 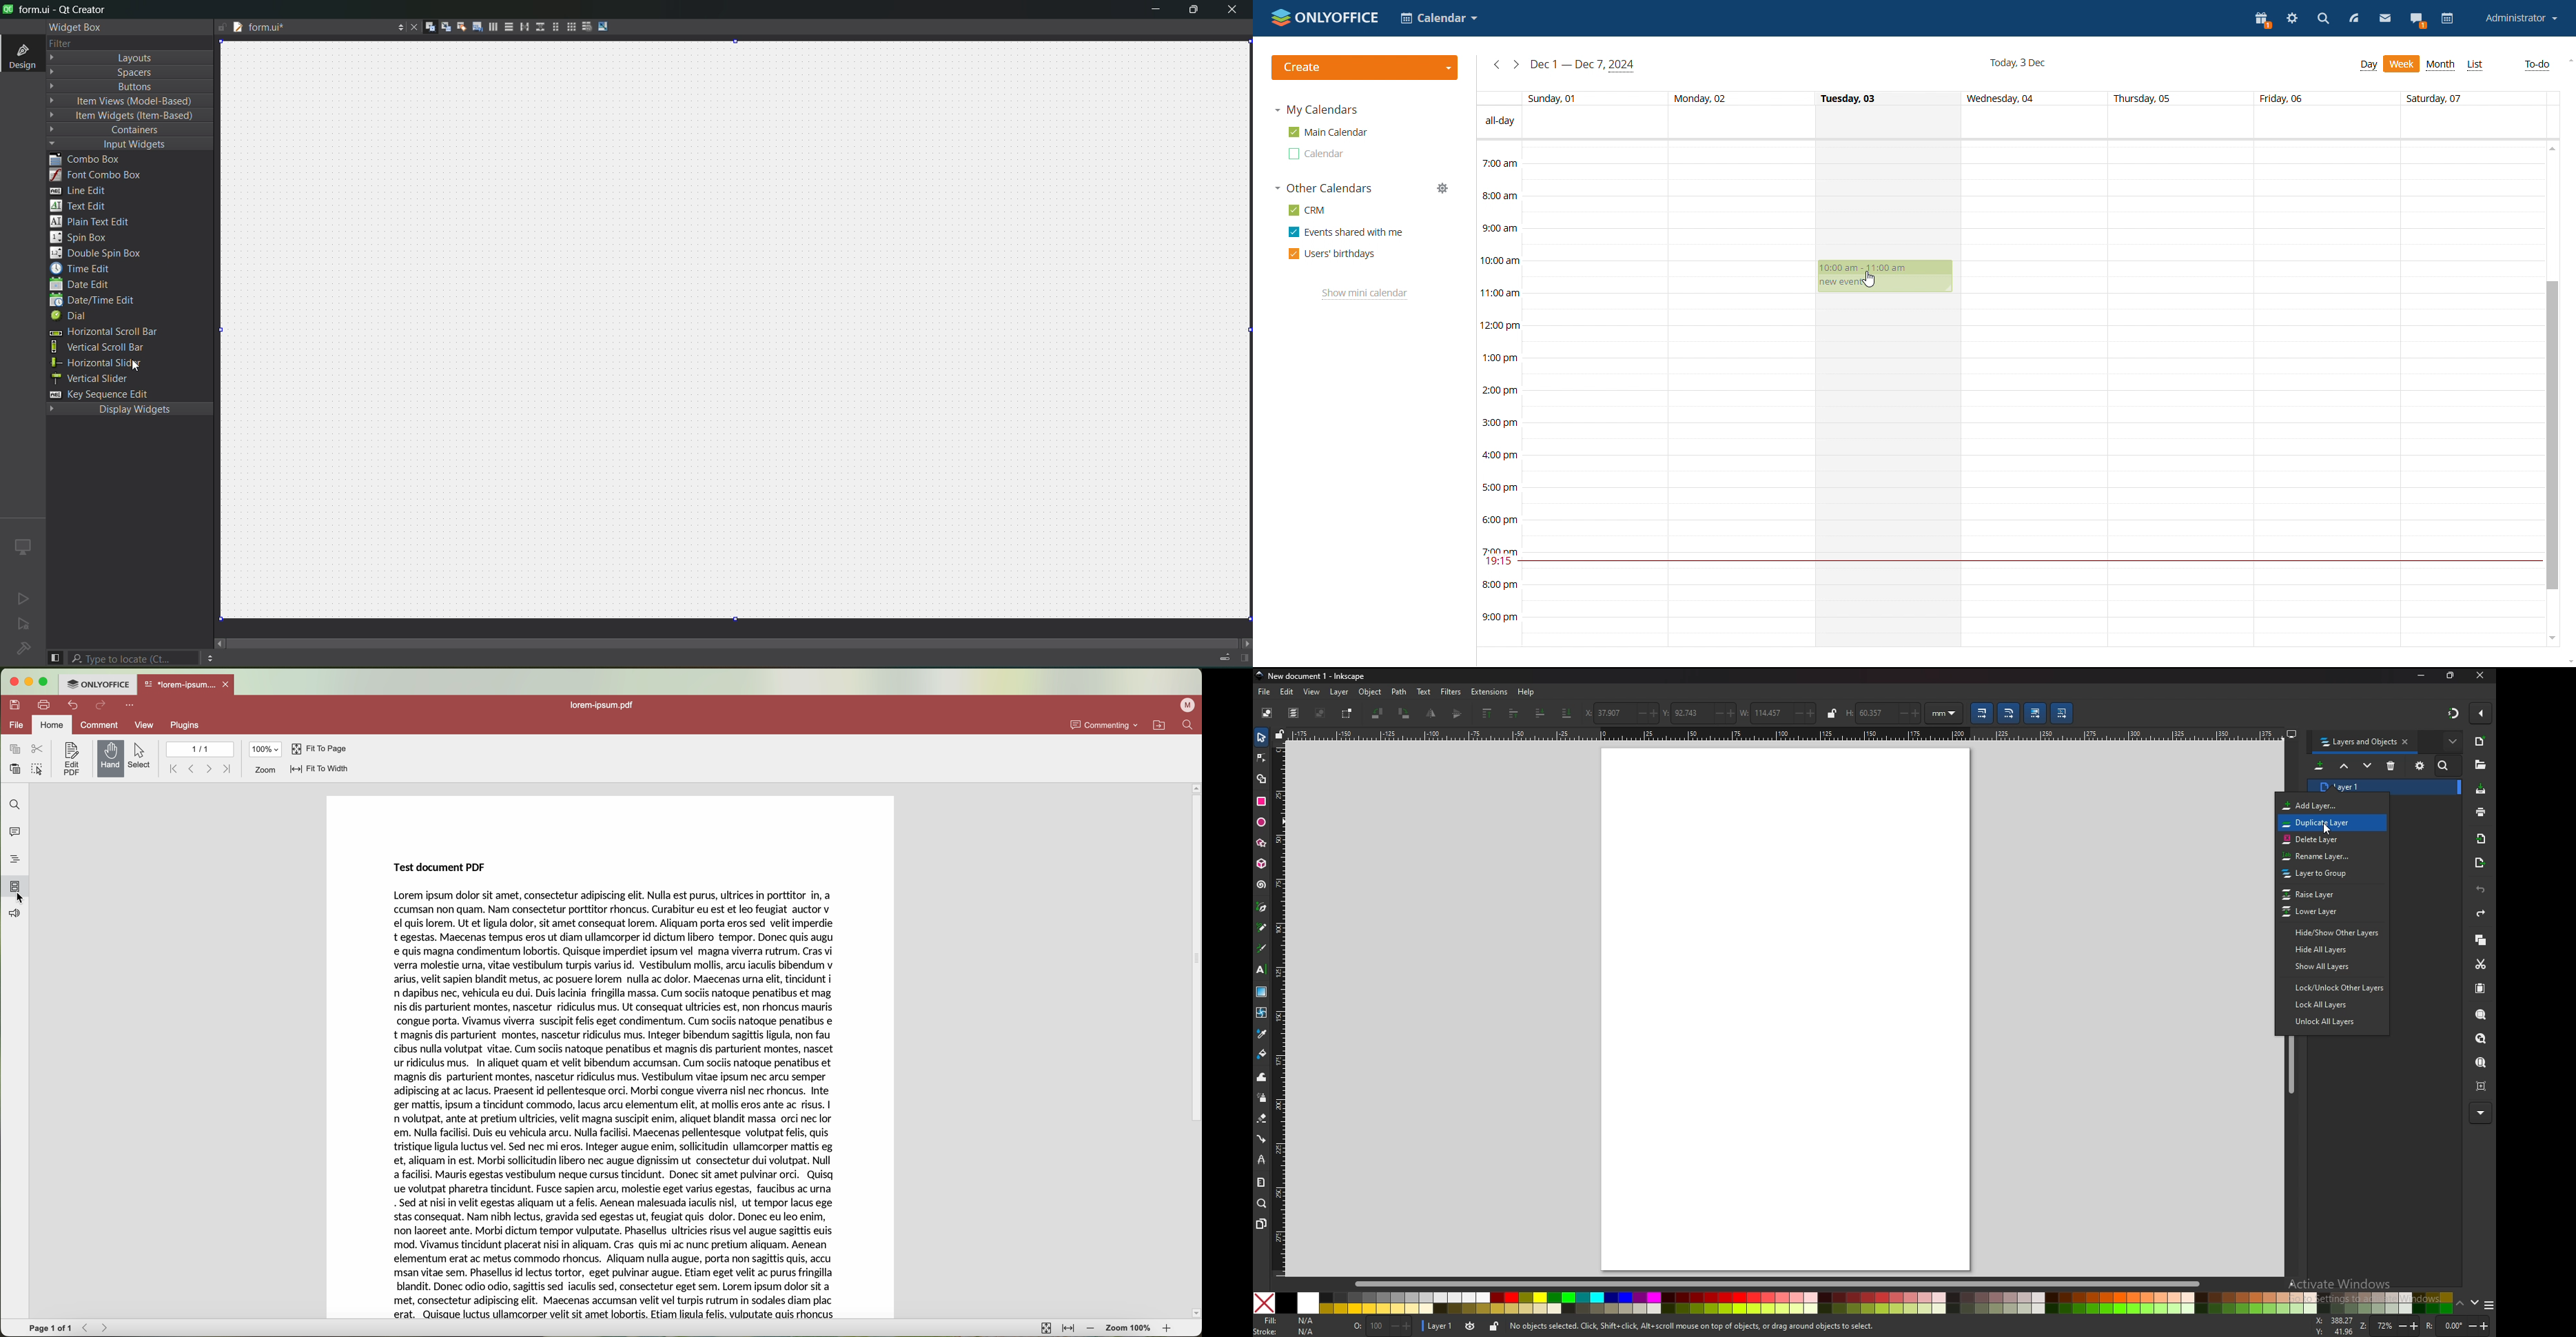 What do you see at coordinates (2327, 895) in the screenshot?
I see `raise layer` at bounding box center [2327, 895].